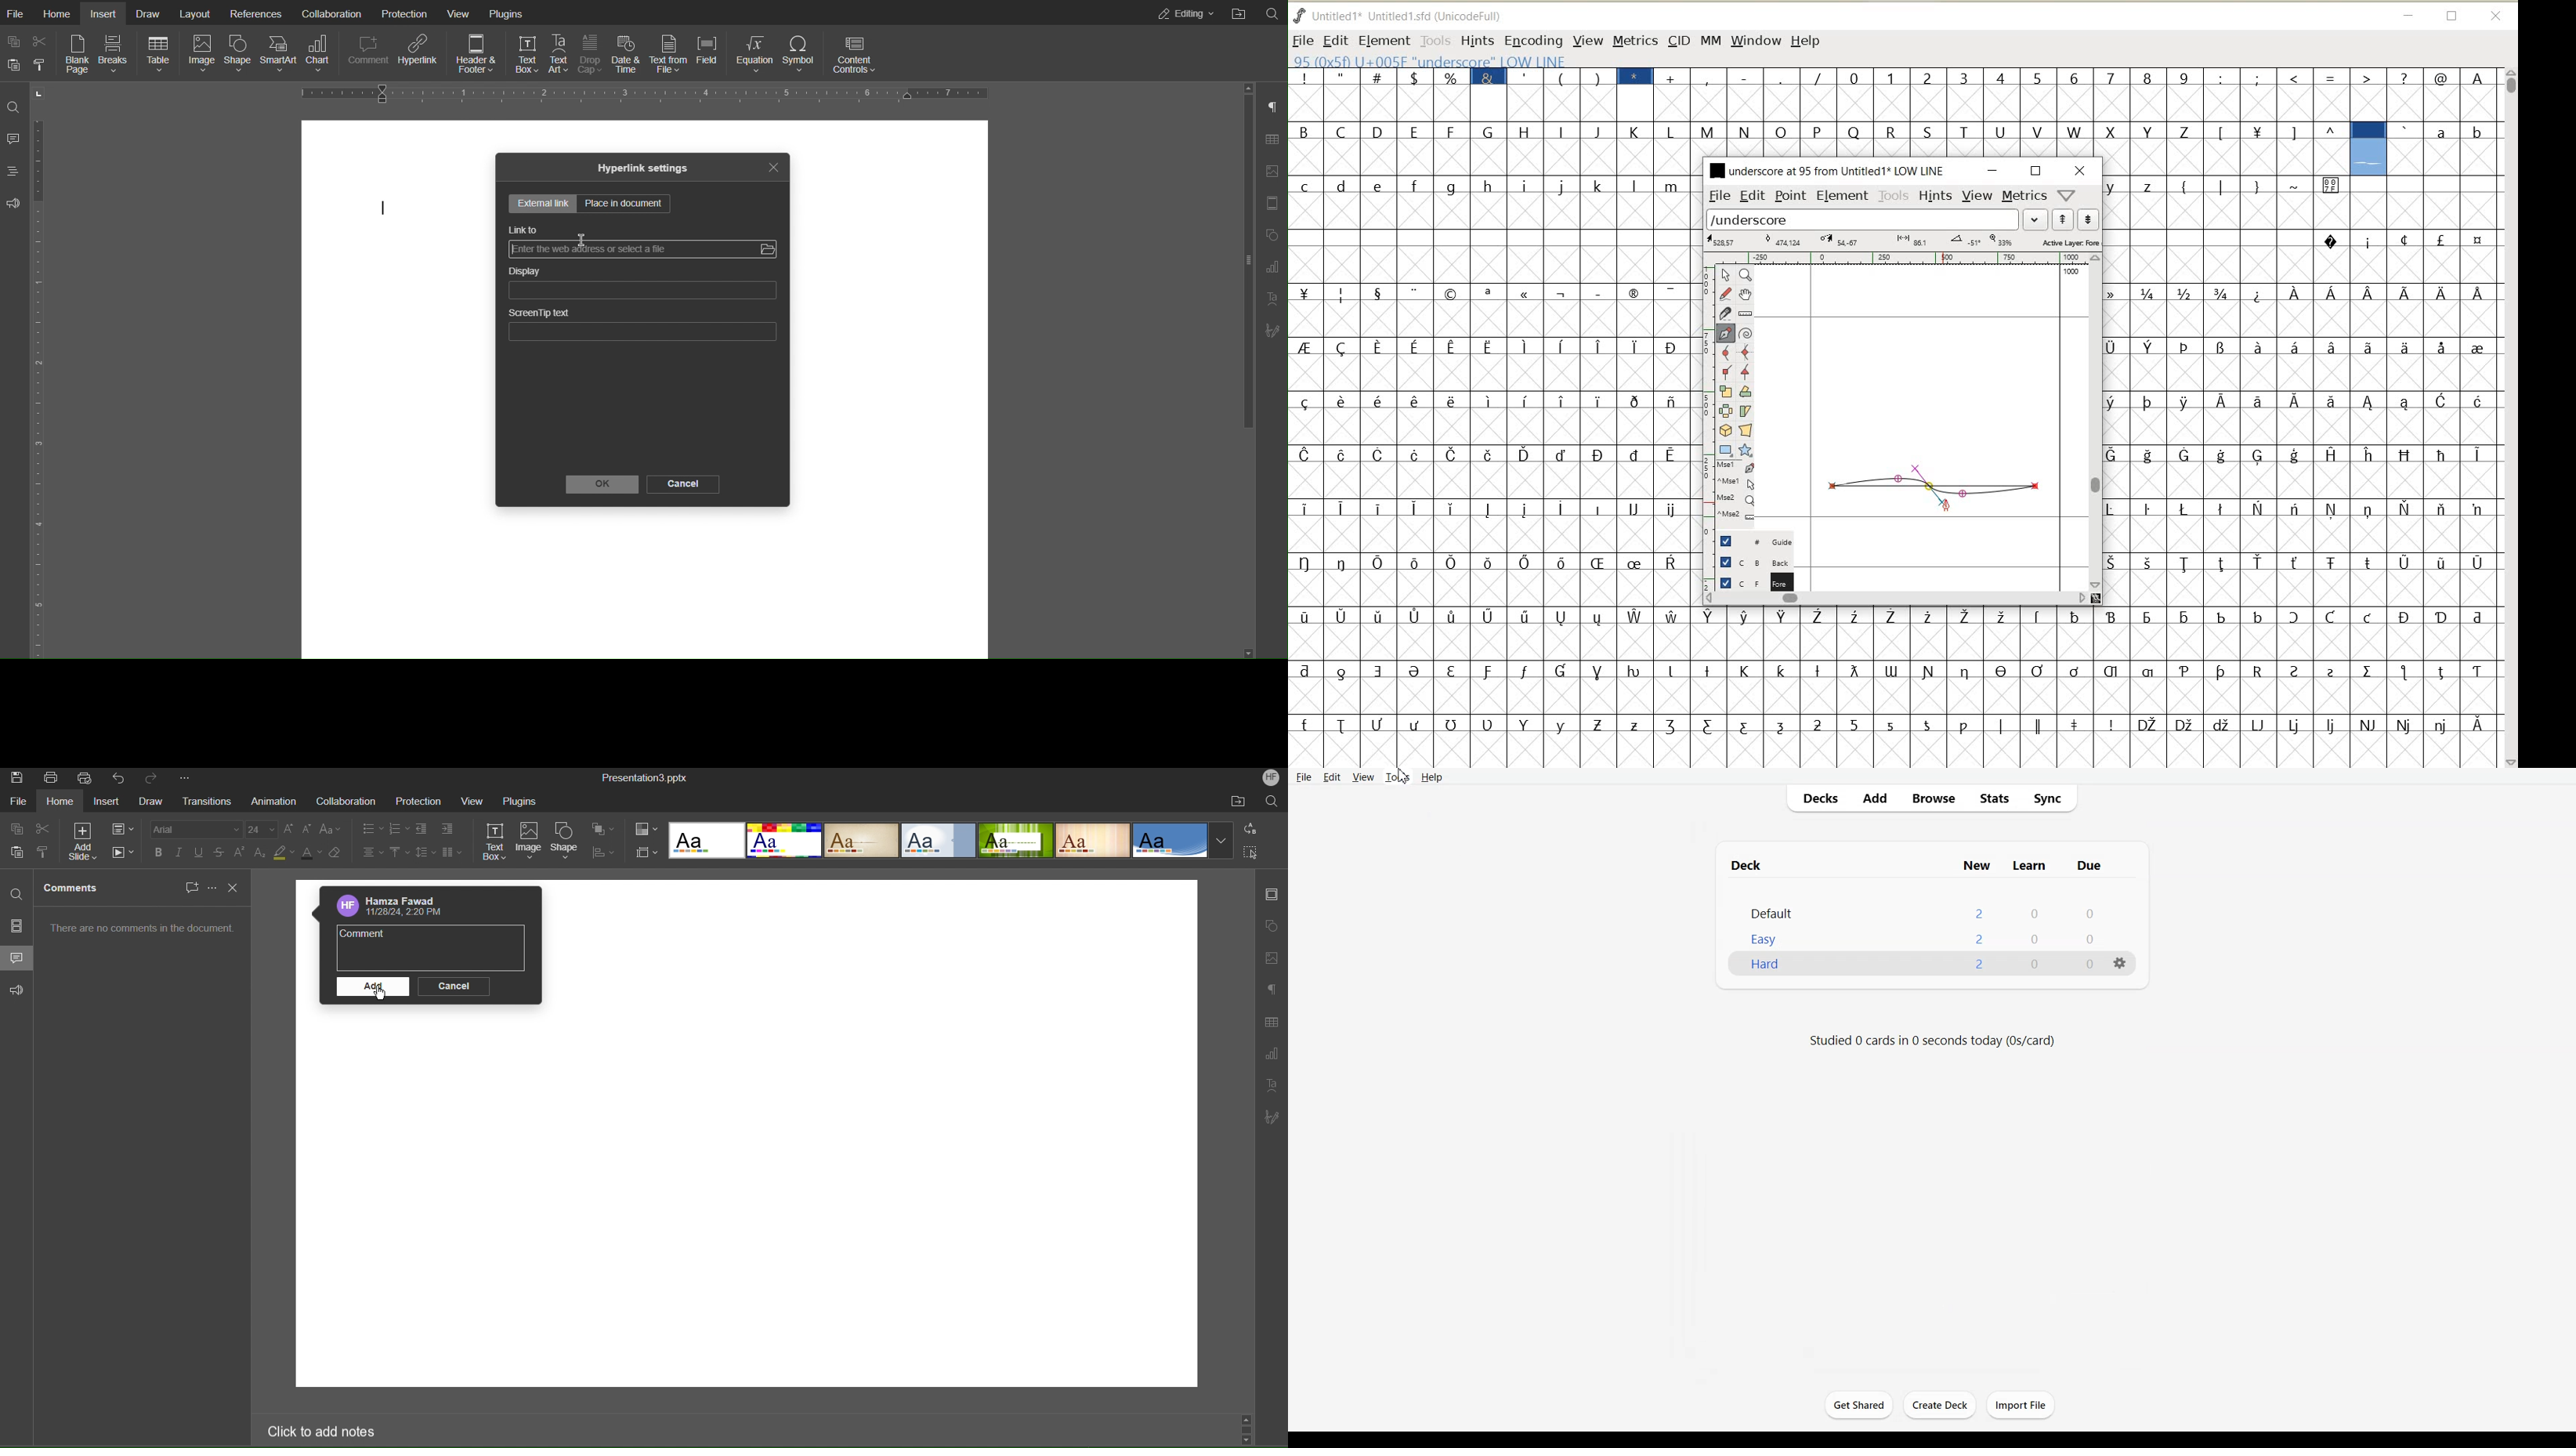 This screenshot has height=1456, width=2576. I want to click on Distribute, so click(602, 853).